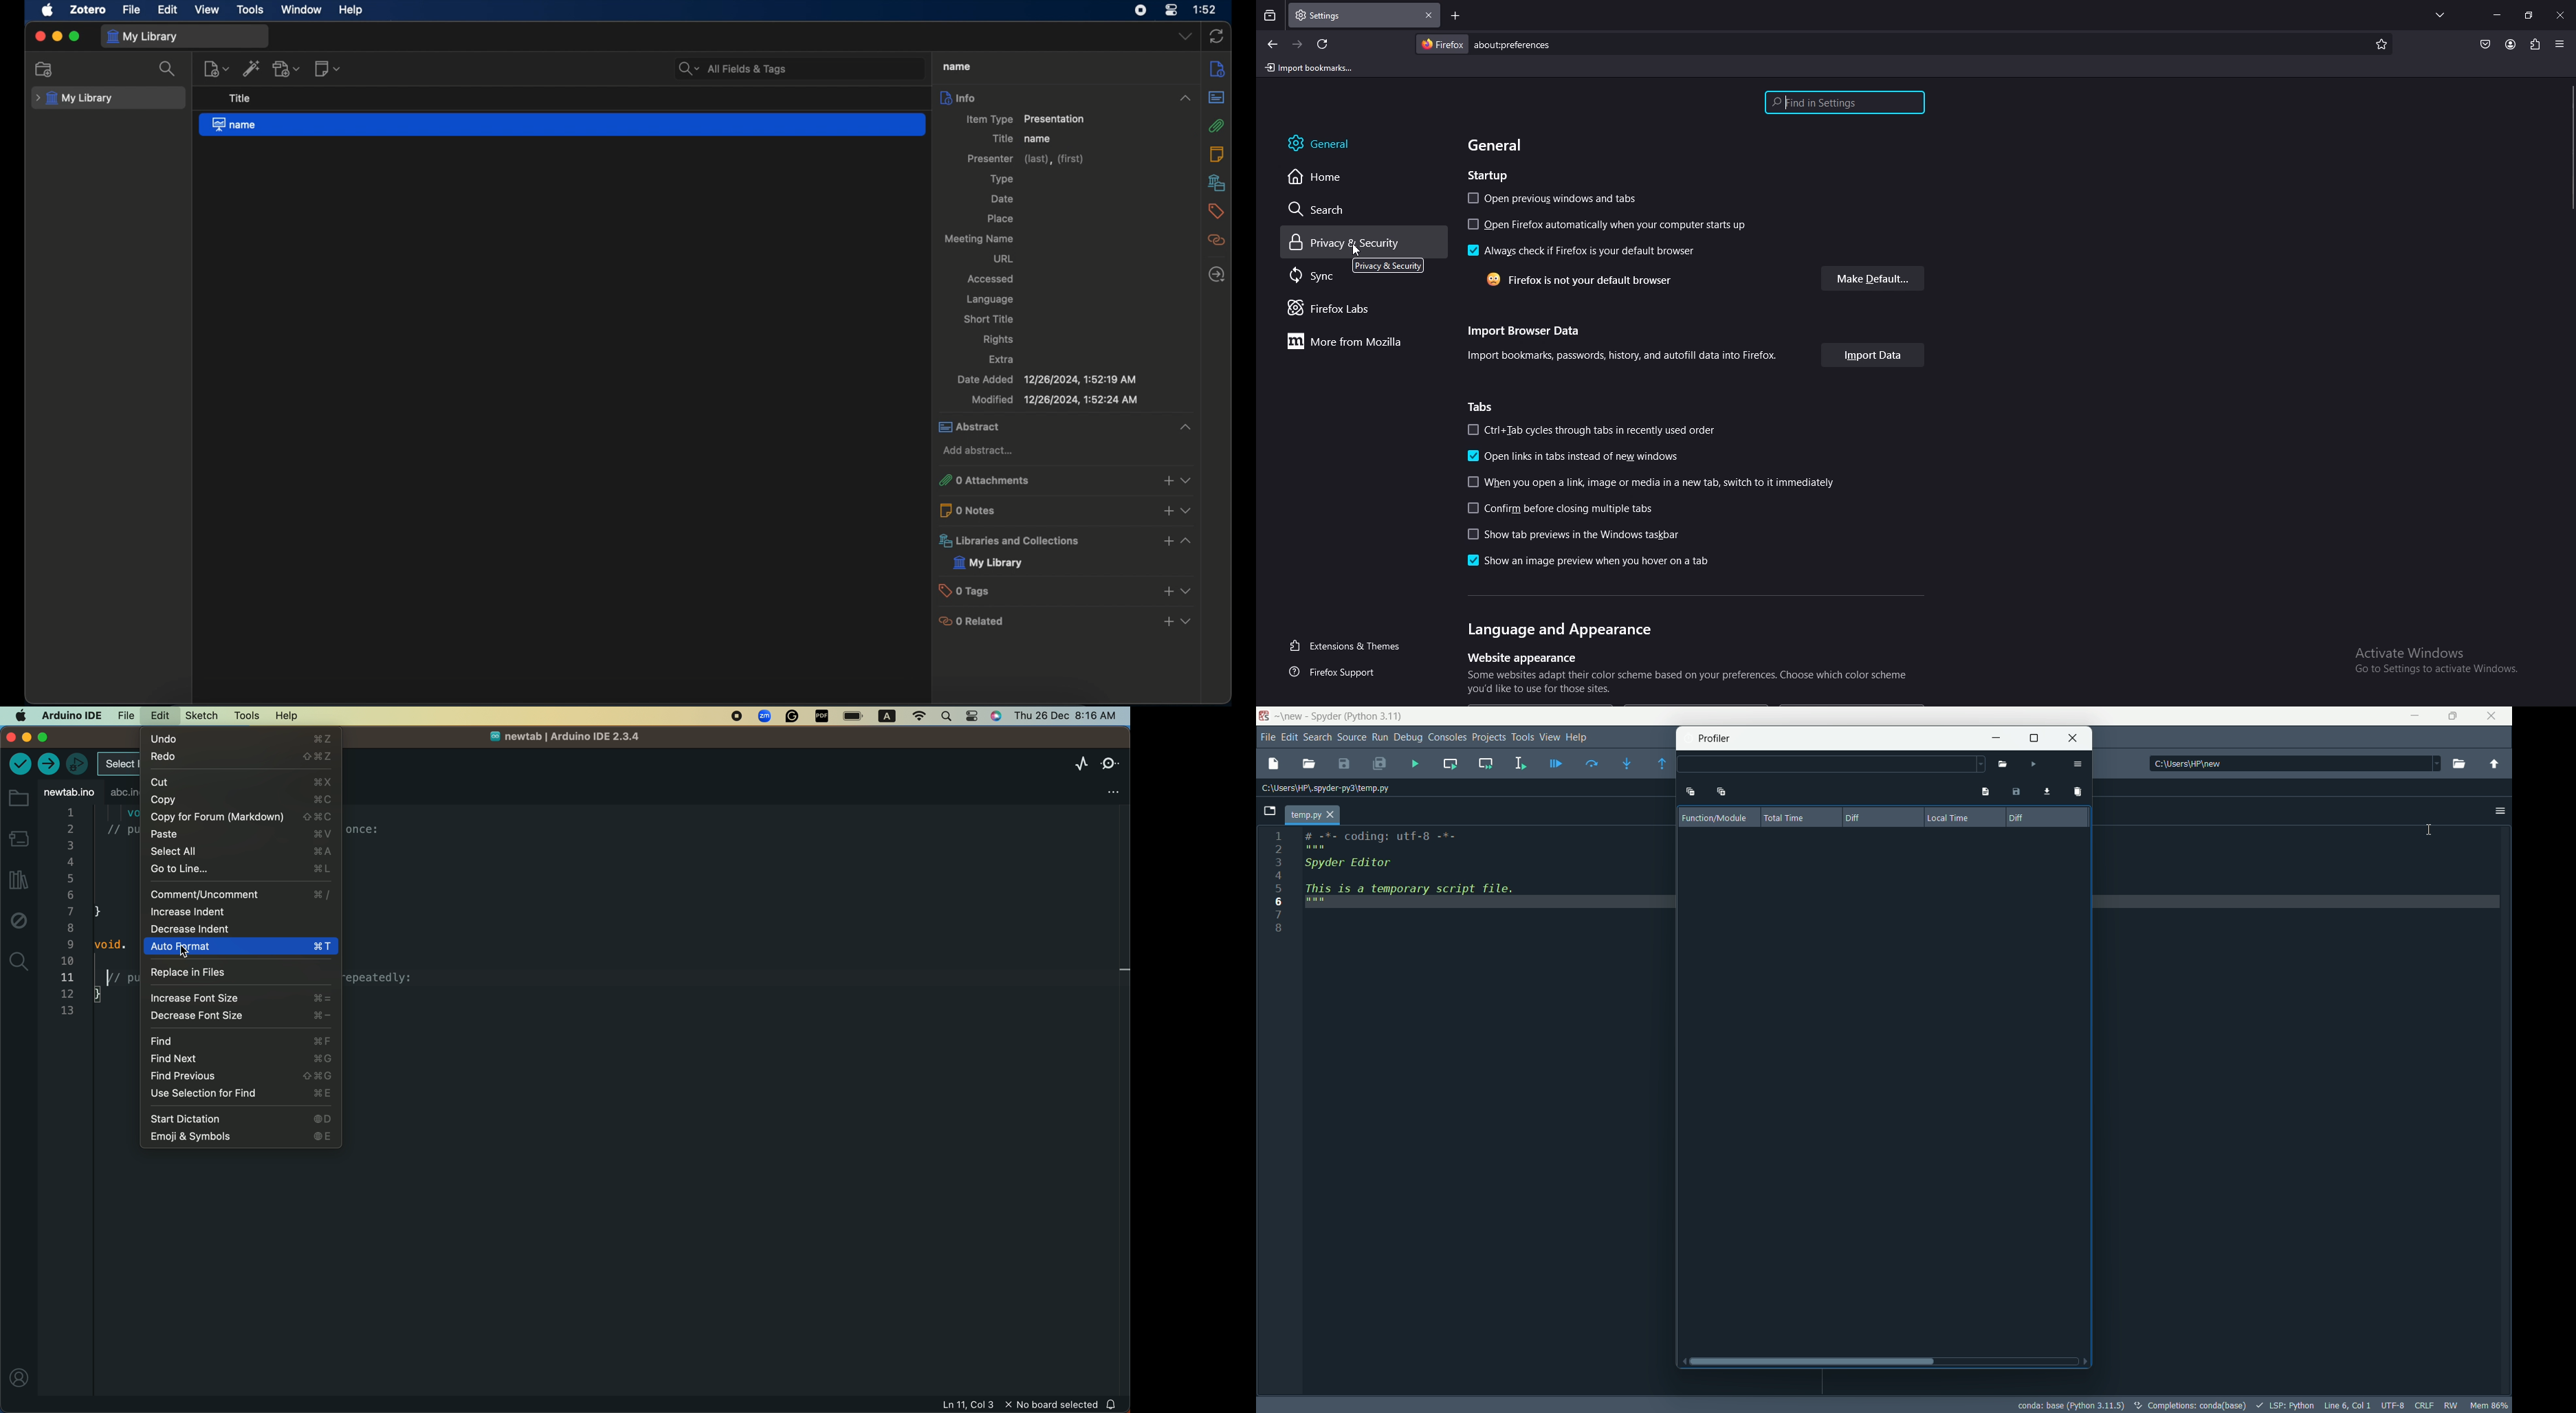 This screenshot has height=1428, width=2576. Describe the element at coordinates (980, 450) in the screenshot. I see `add abstract` at that location.